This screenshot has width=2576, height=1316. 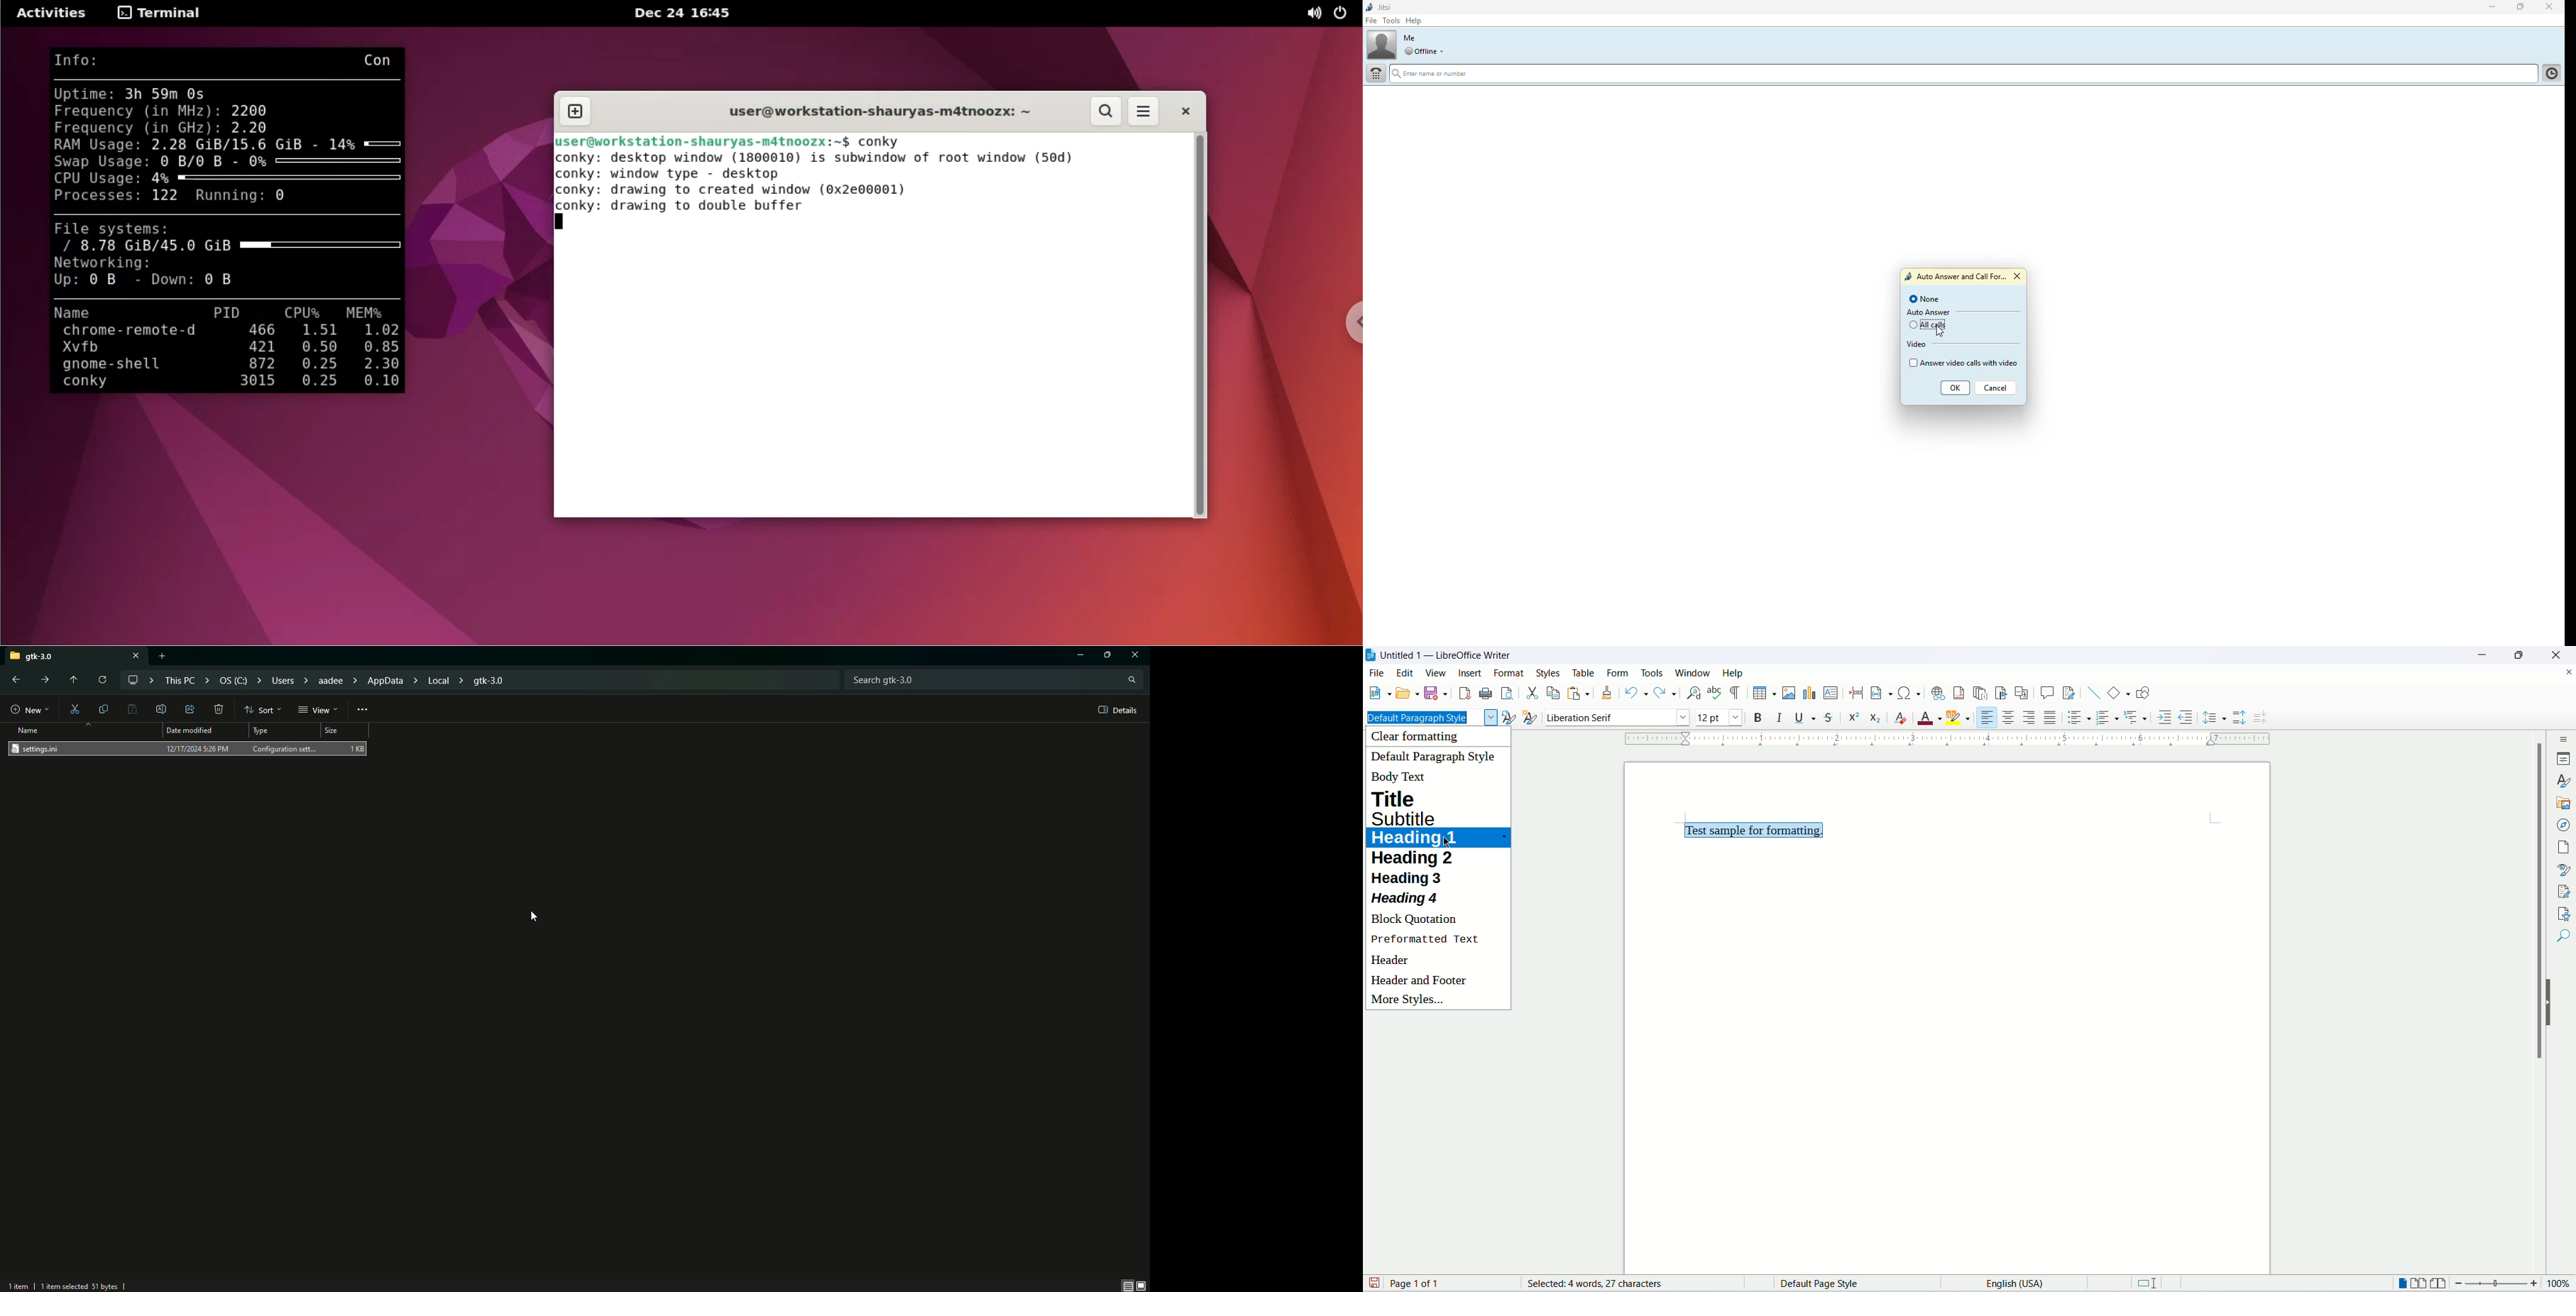 What do you see at coordinates (1926, 299) in the screenshot?
I see `none` at bounding box center [1926, 299].